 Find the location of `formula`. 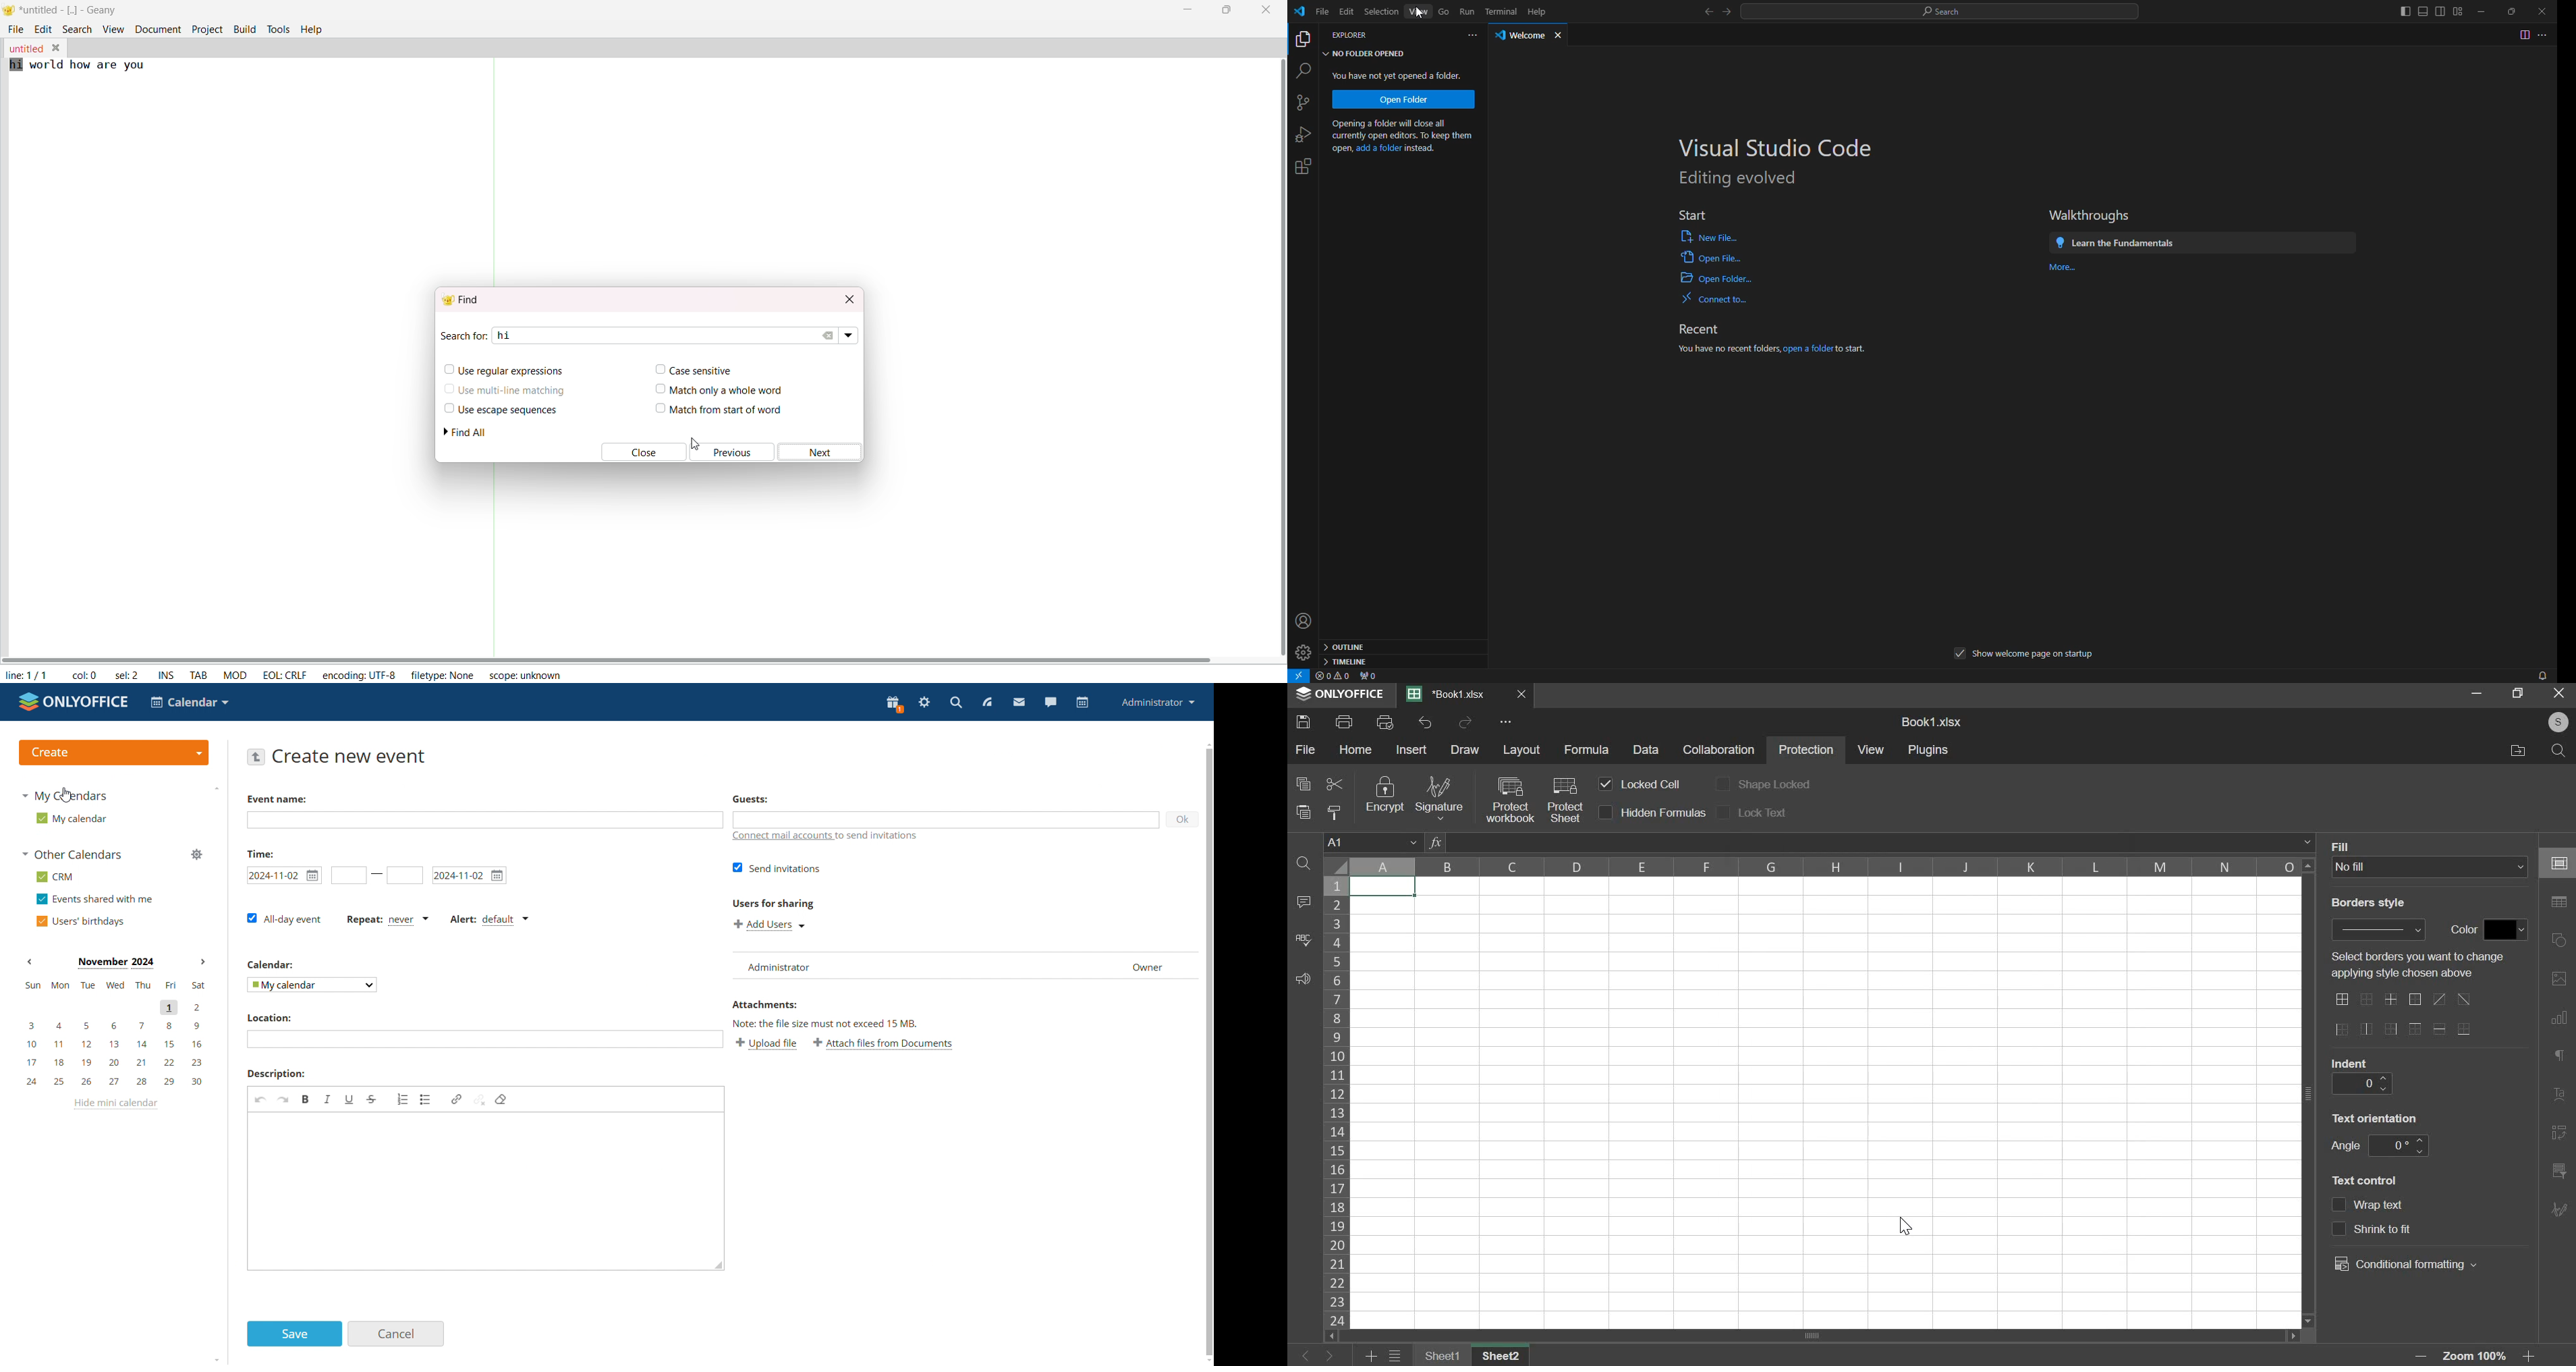

formula is located at coordinates (1586, 750).